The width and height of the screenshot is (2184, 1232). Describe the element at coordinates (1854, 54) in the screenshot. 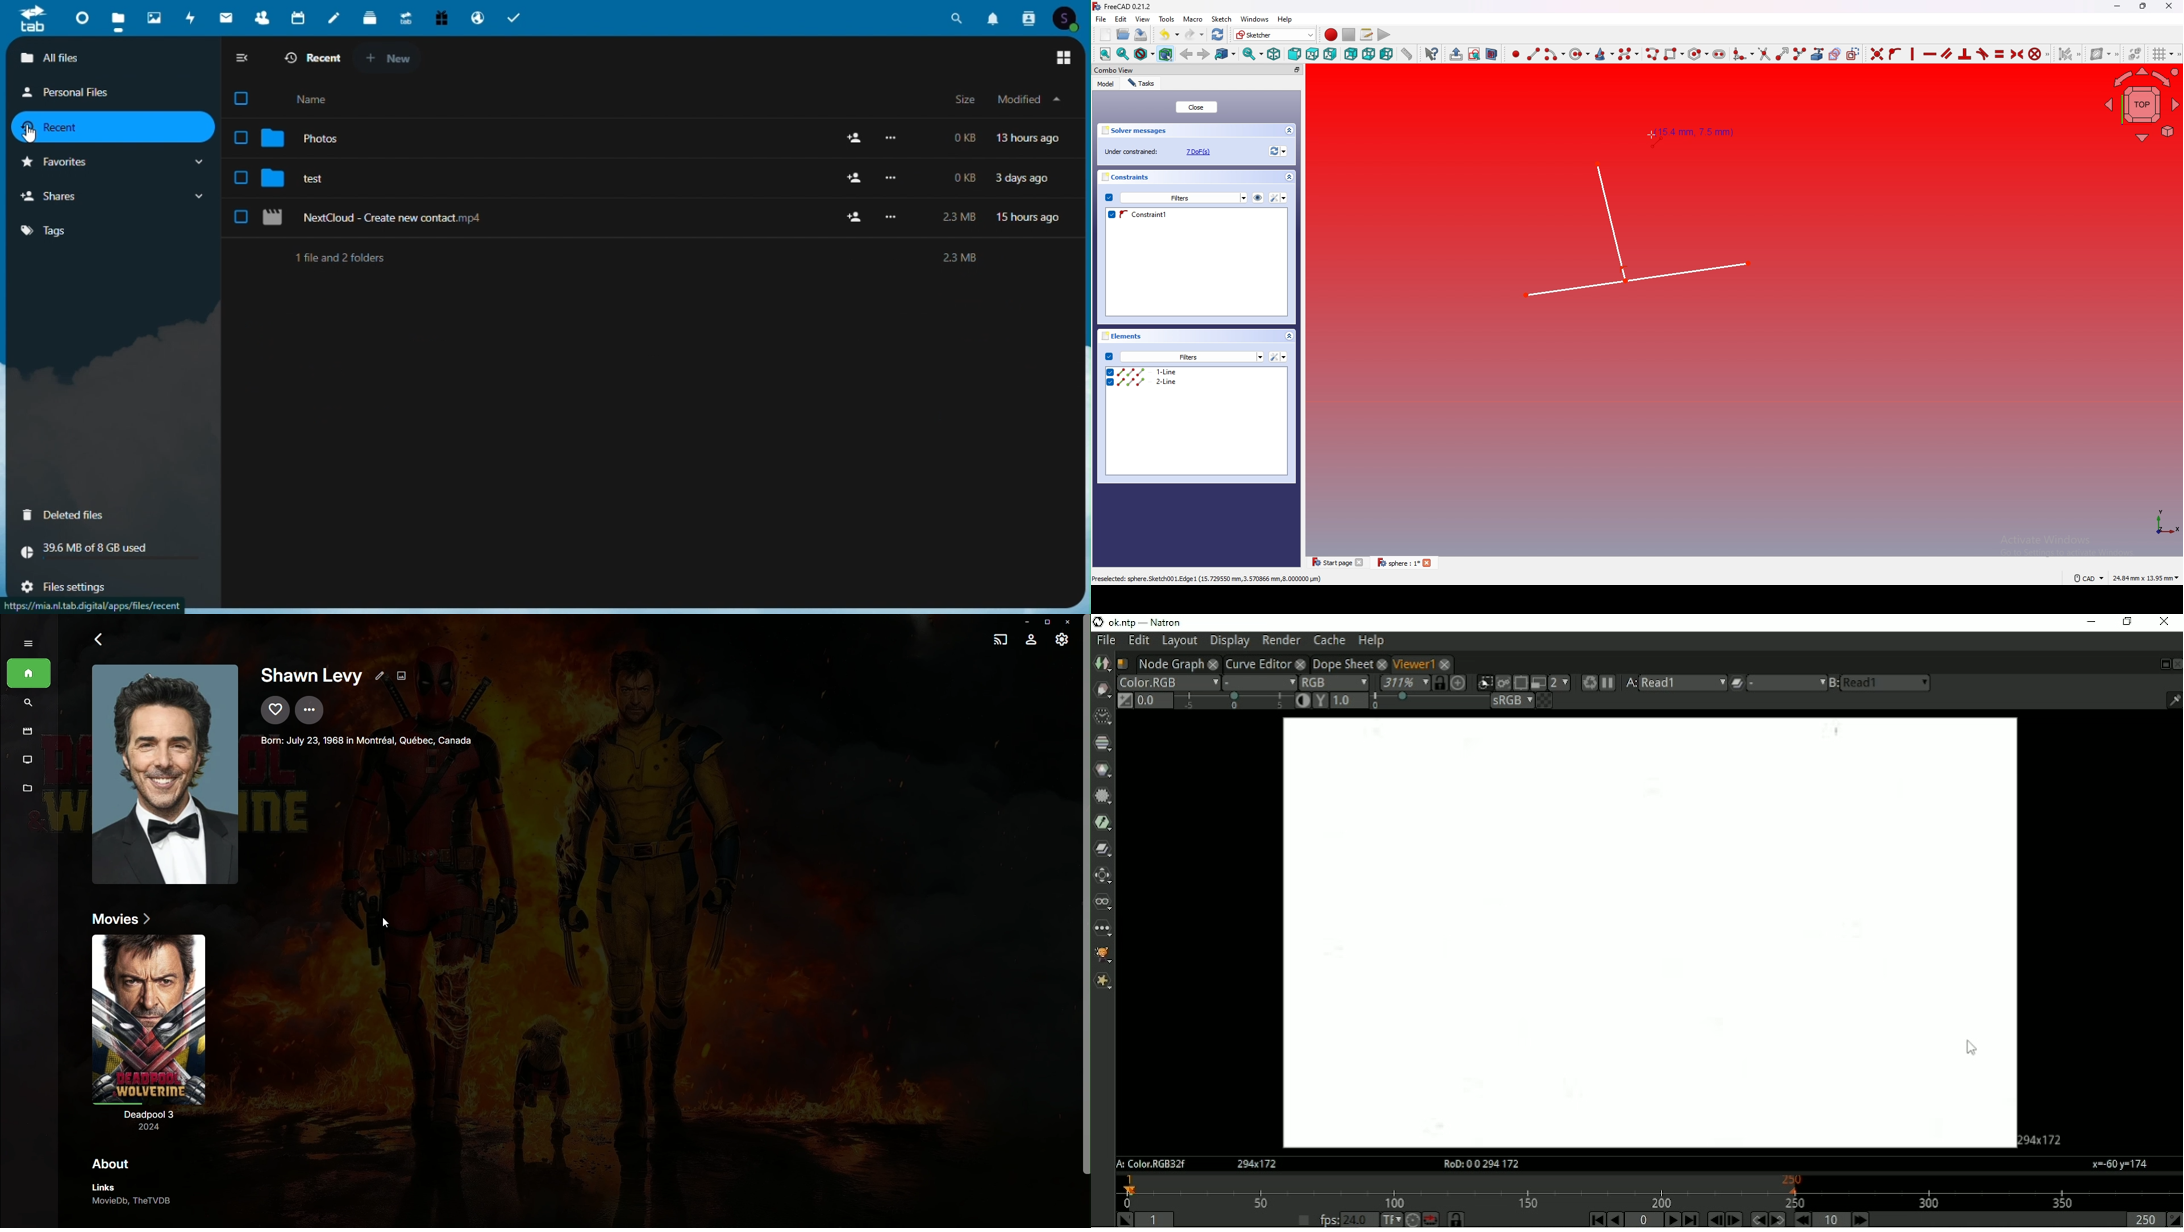

I see `Toggle construction geometry` at that location.